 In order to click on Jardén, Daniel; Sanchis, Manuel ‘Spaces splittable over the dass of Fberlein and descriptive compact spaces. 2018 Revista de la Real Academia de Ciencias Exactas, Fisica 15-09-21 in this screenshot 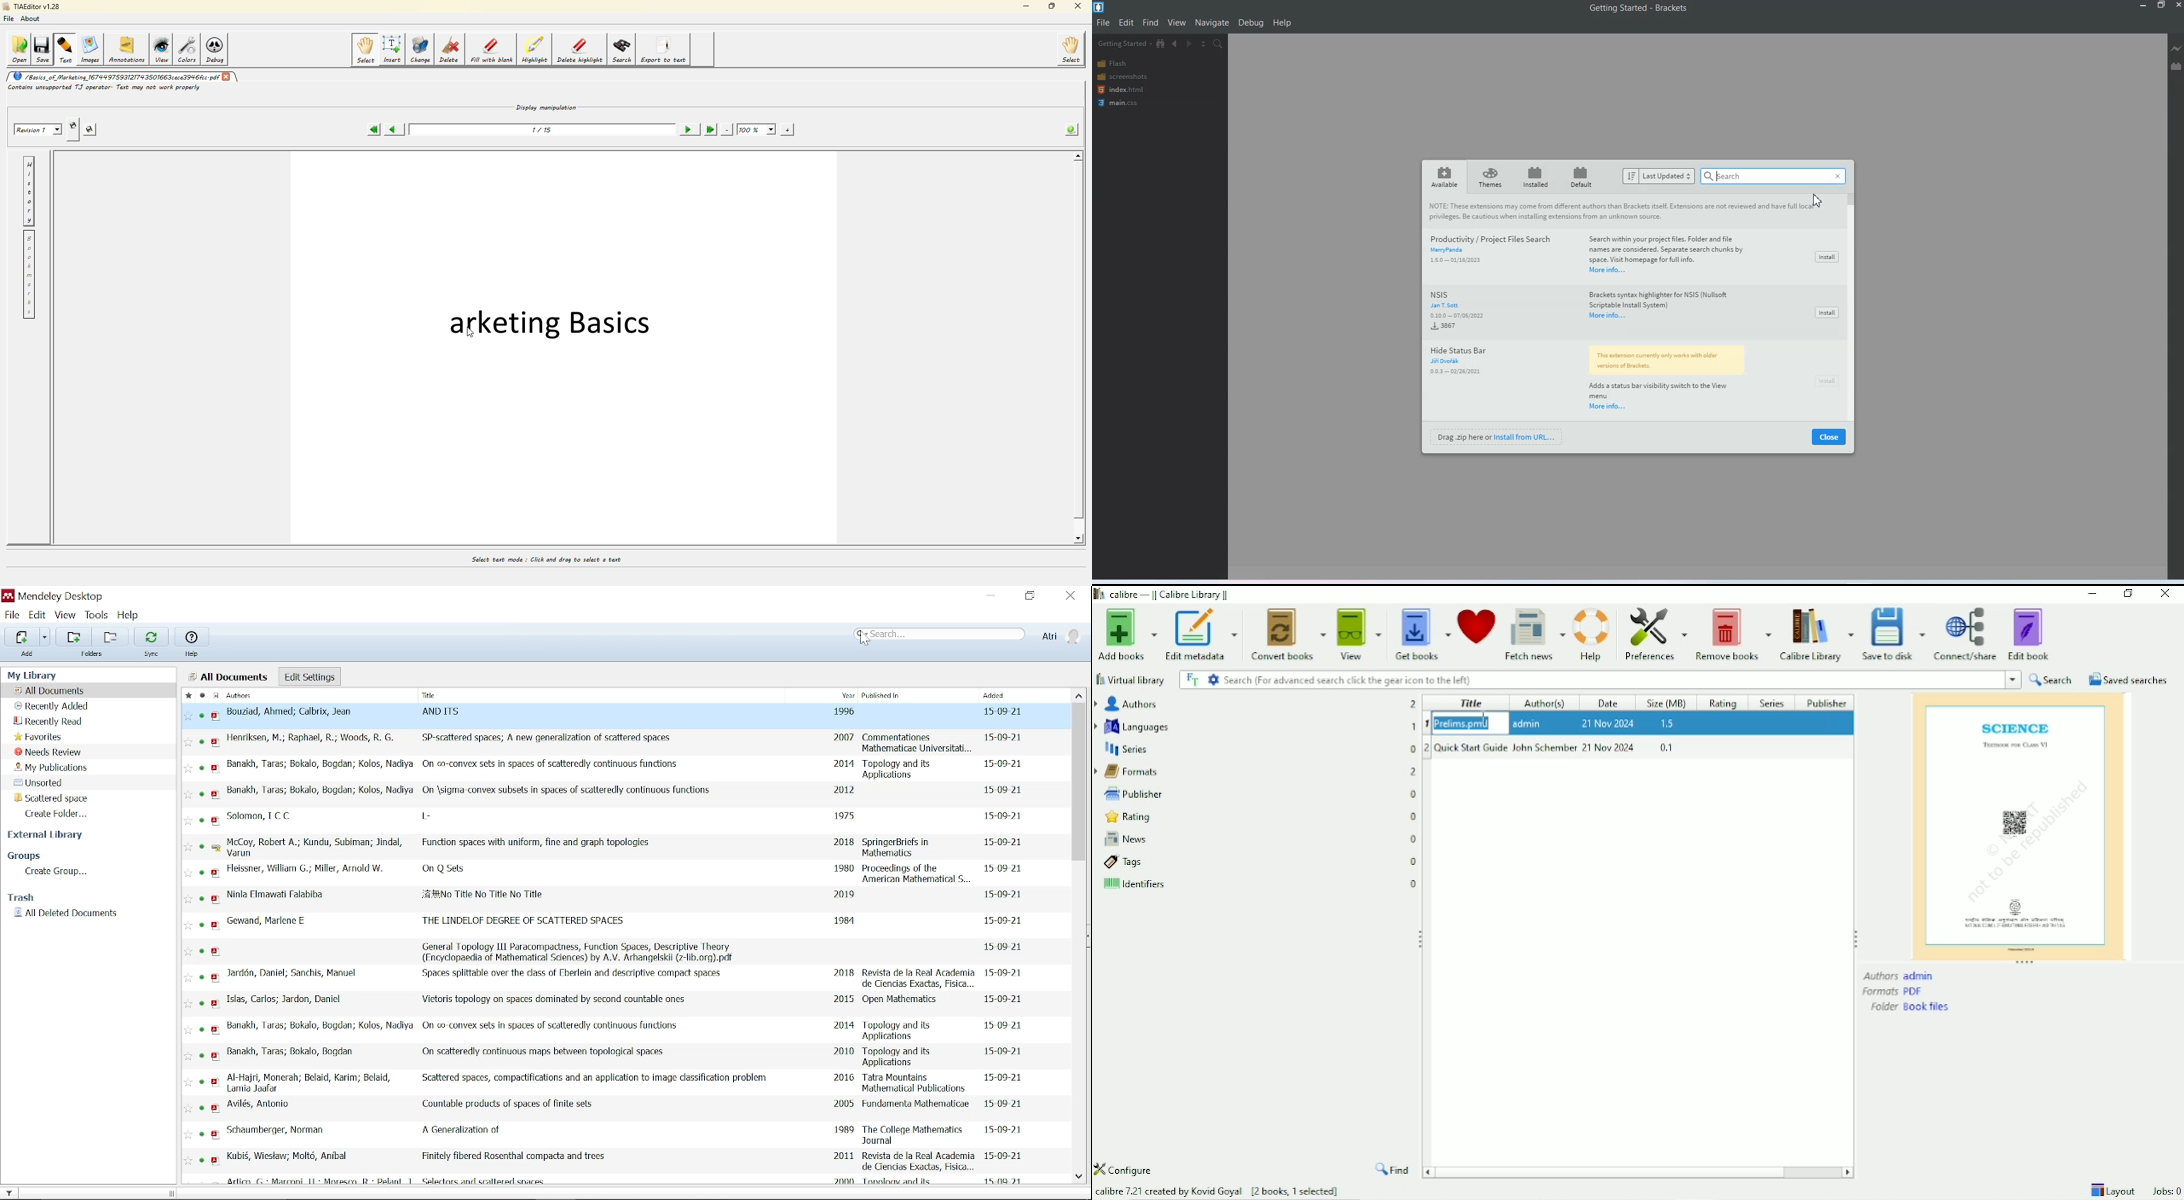, I will do `click(620, 978)`.